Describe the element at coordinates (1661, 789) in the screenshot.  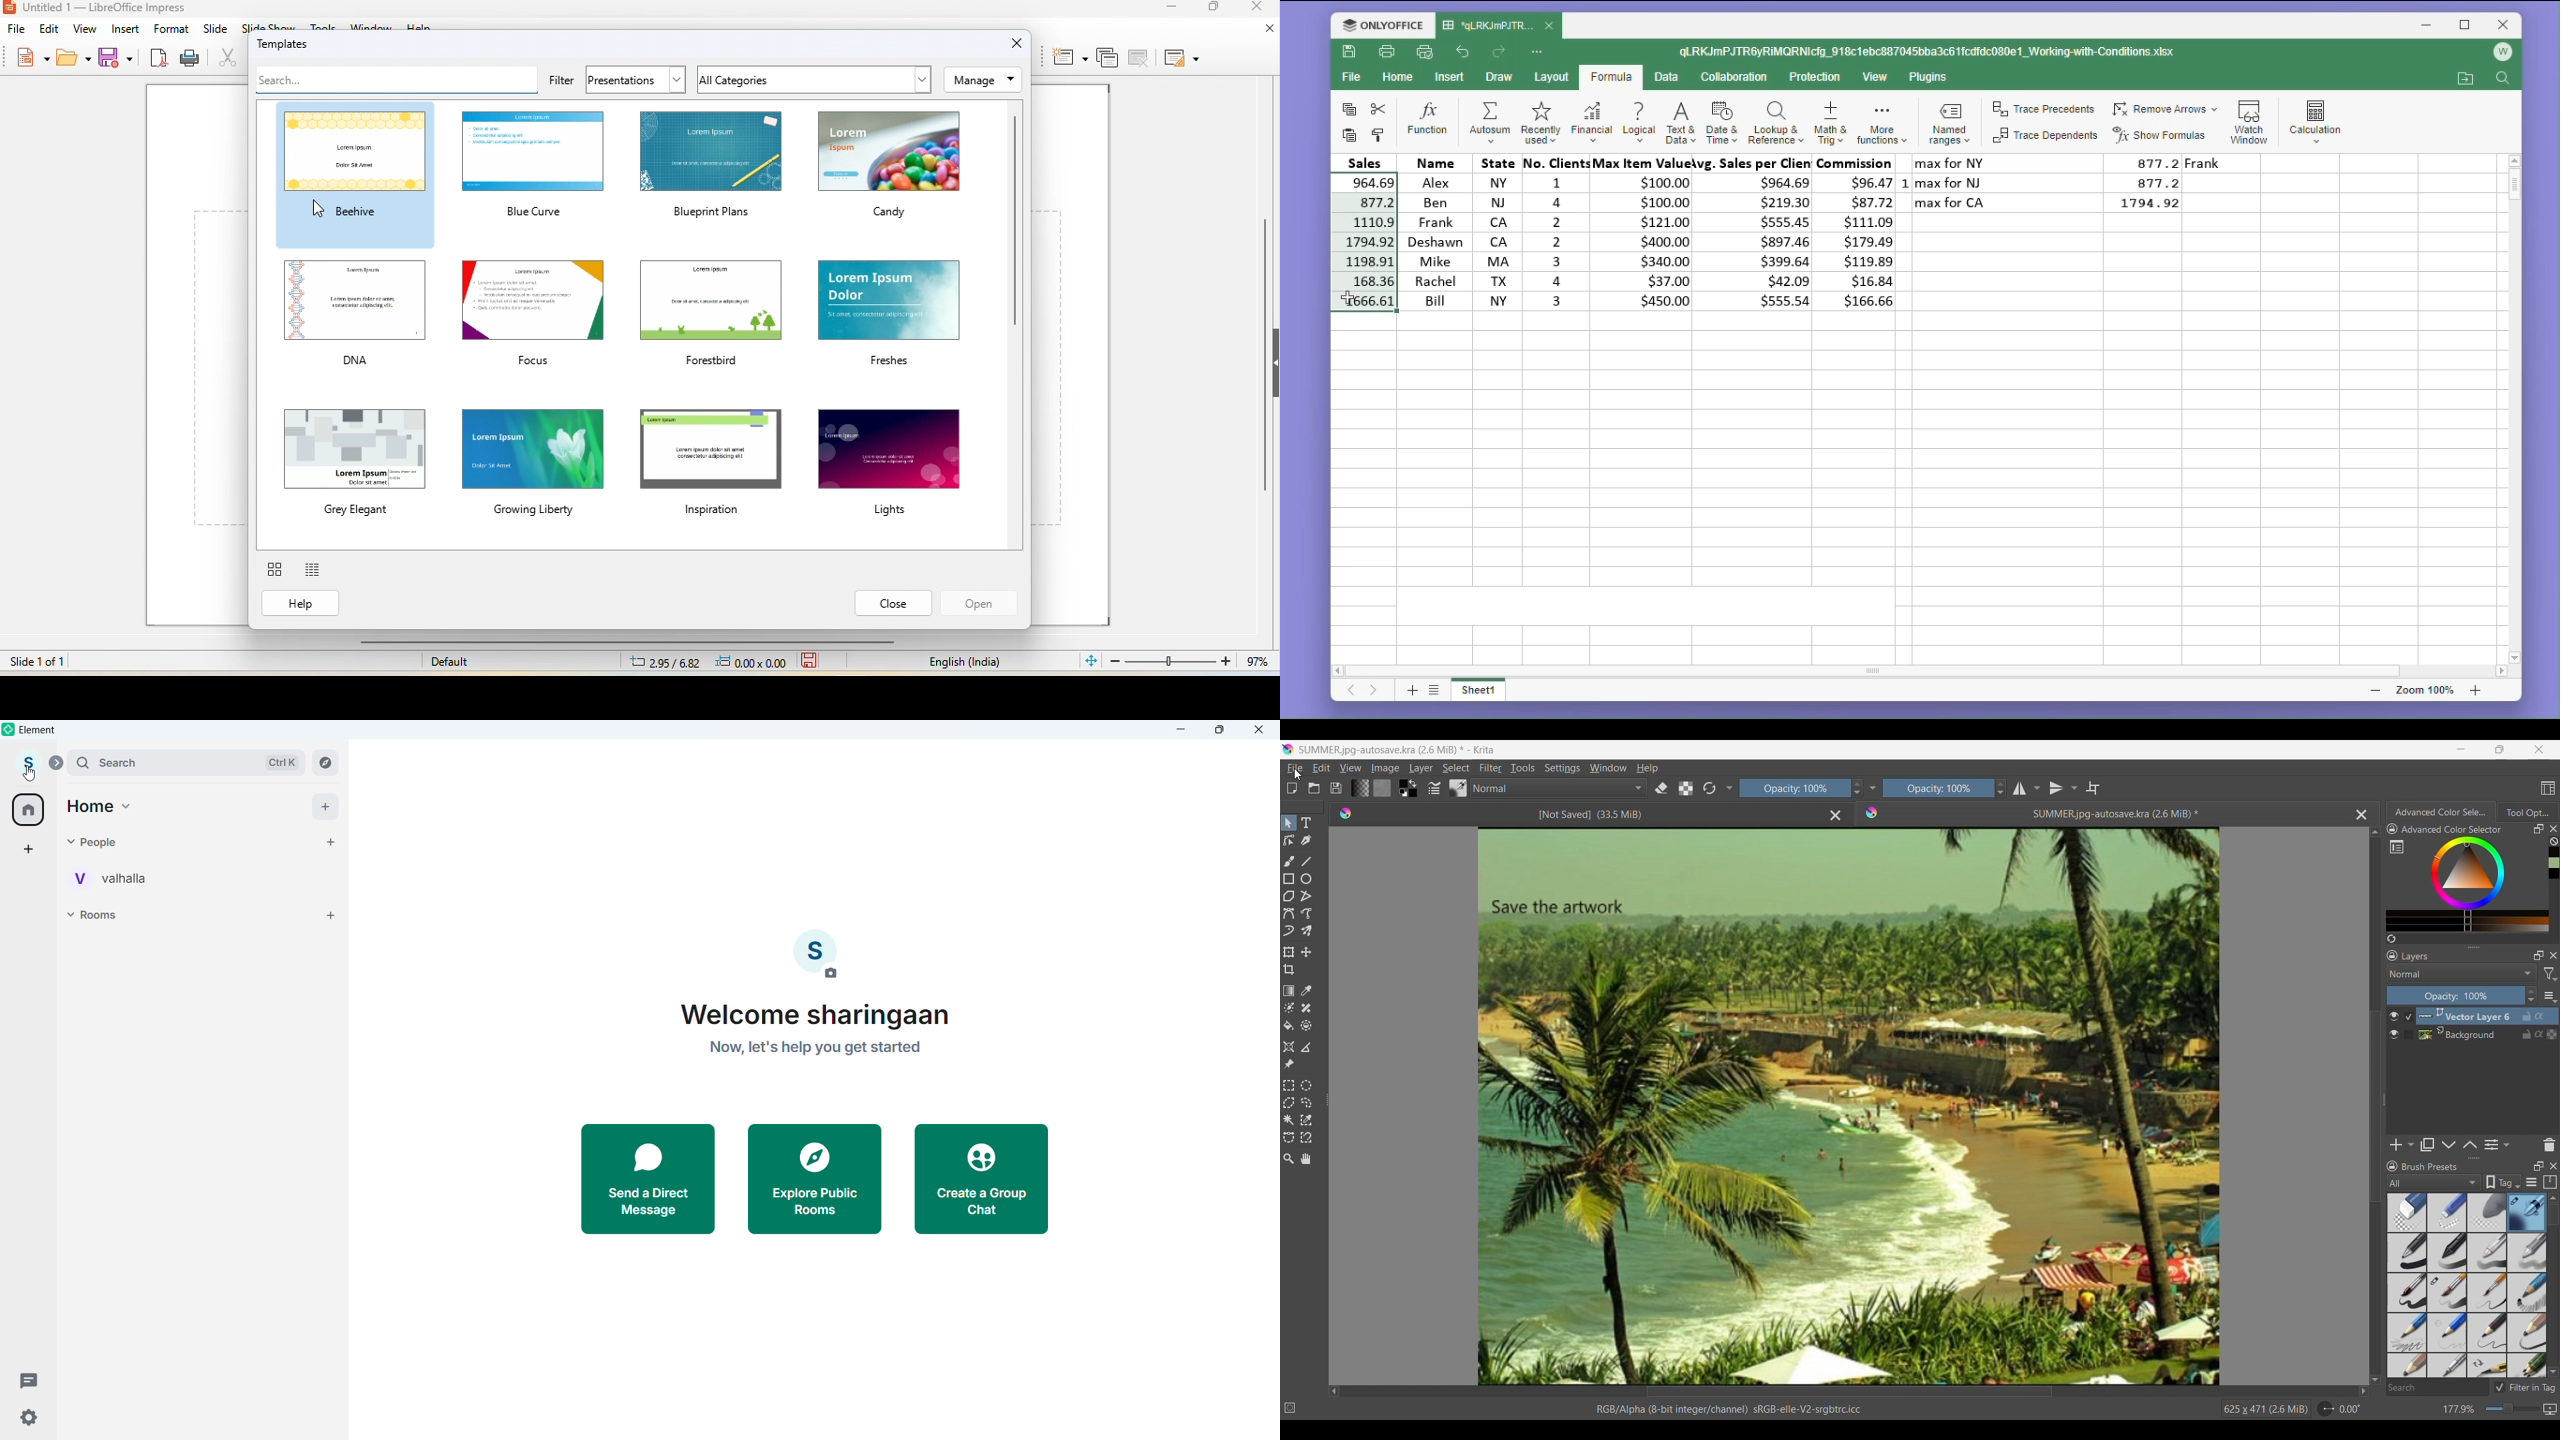
I see `Set to erase mode` at that location.